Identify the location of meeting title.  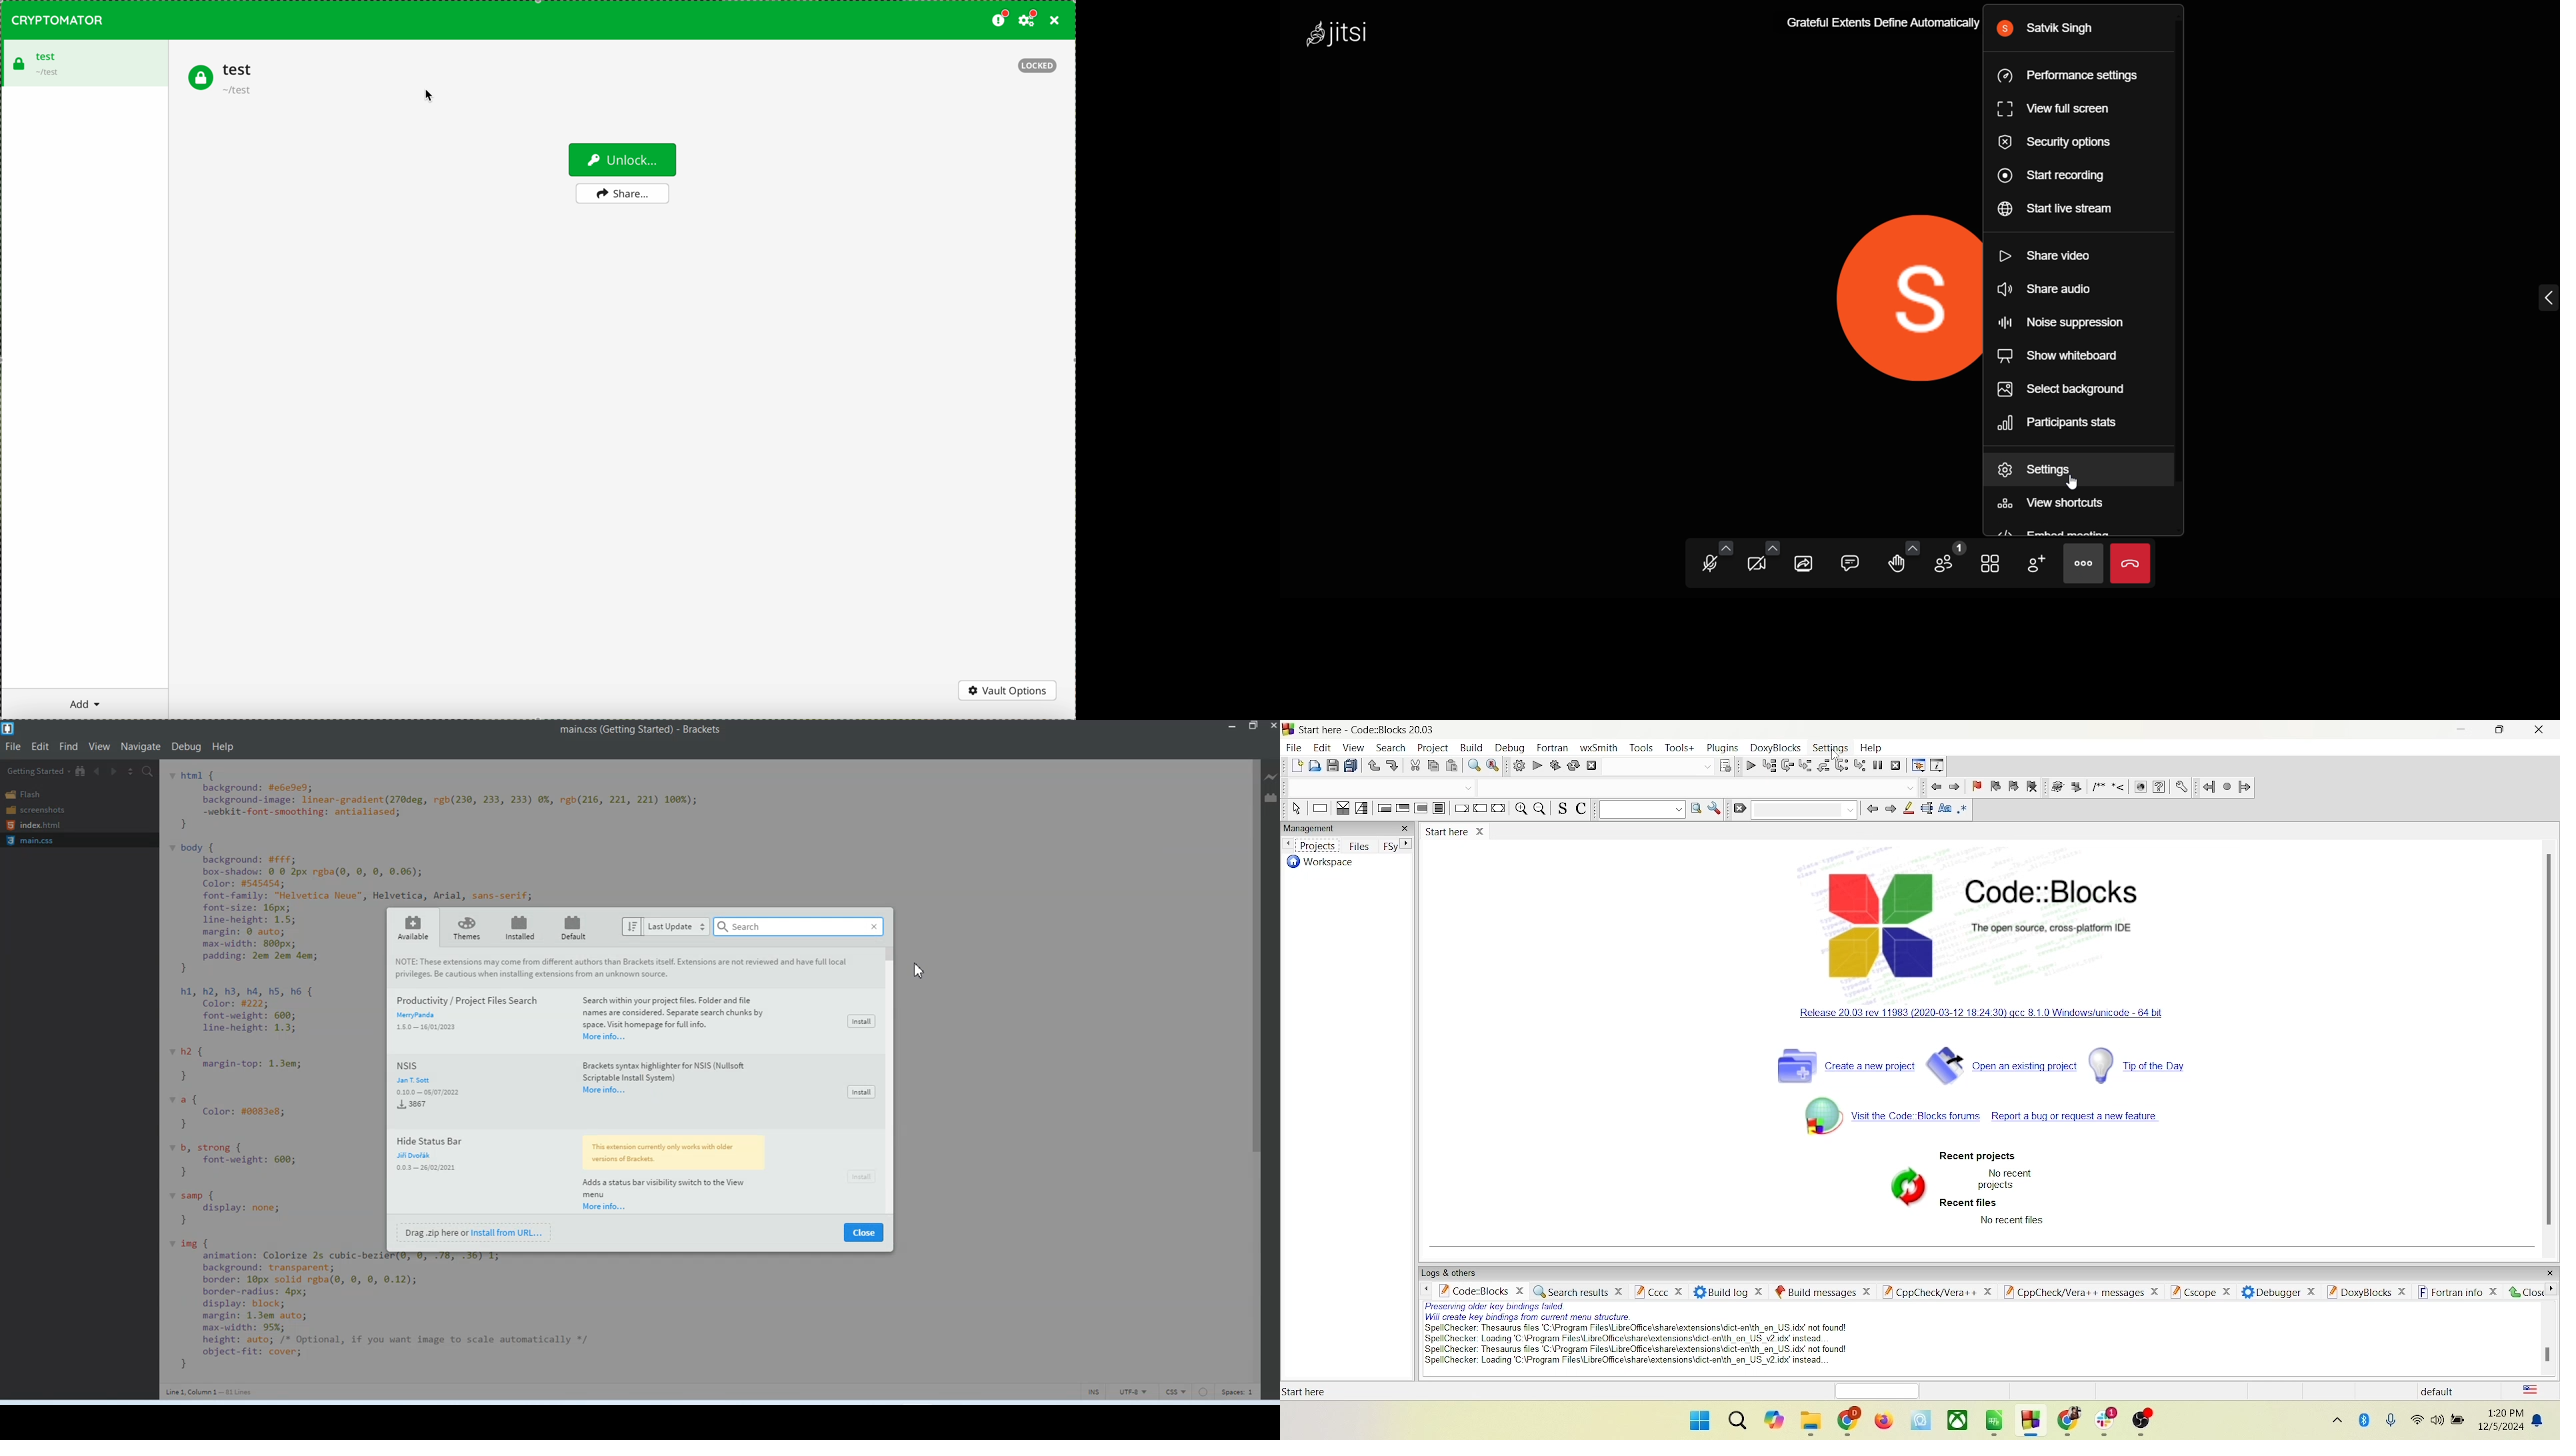
(1873, 25).